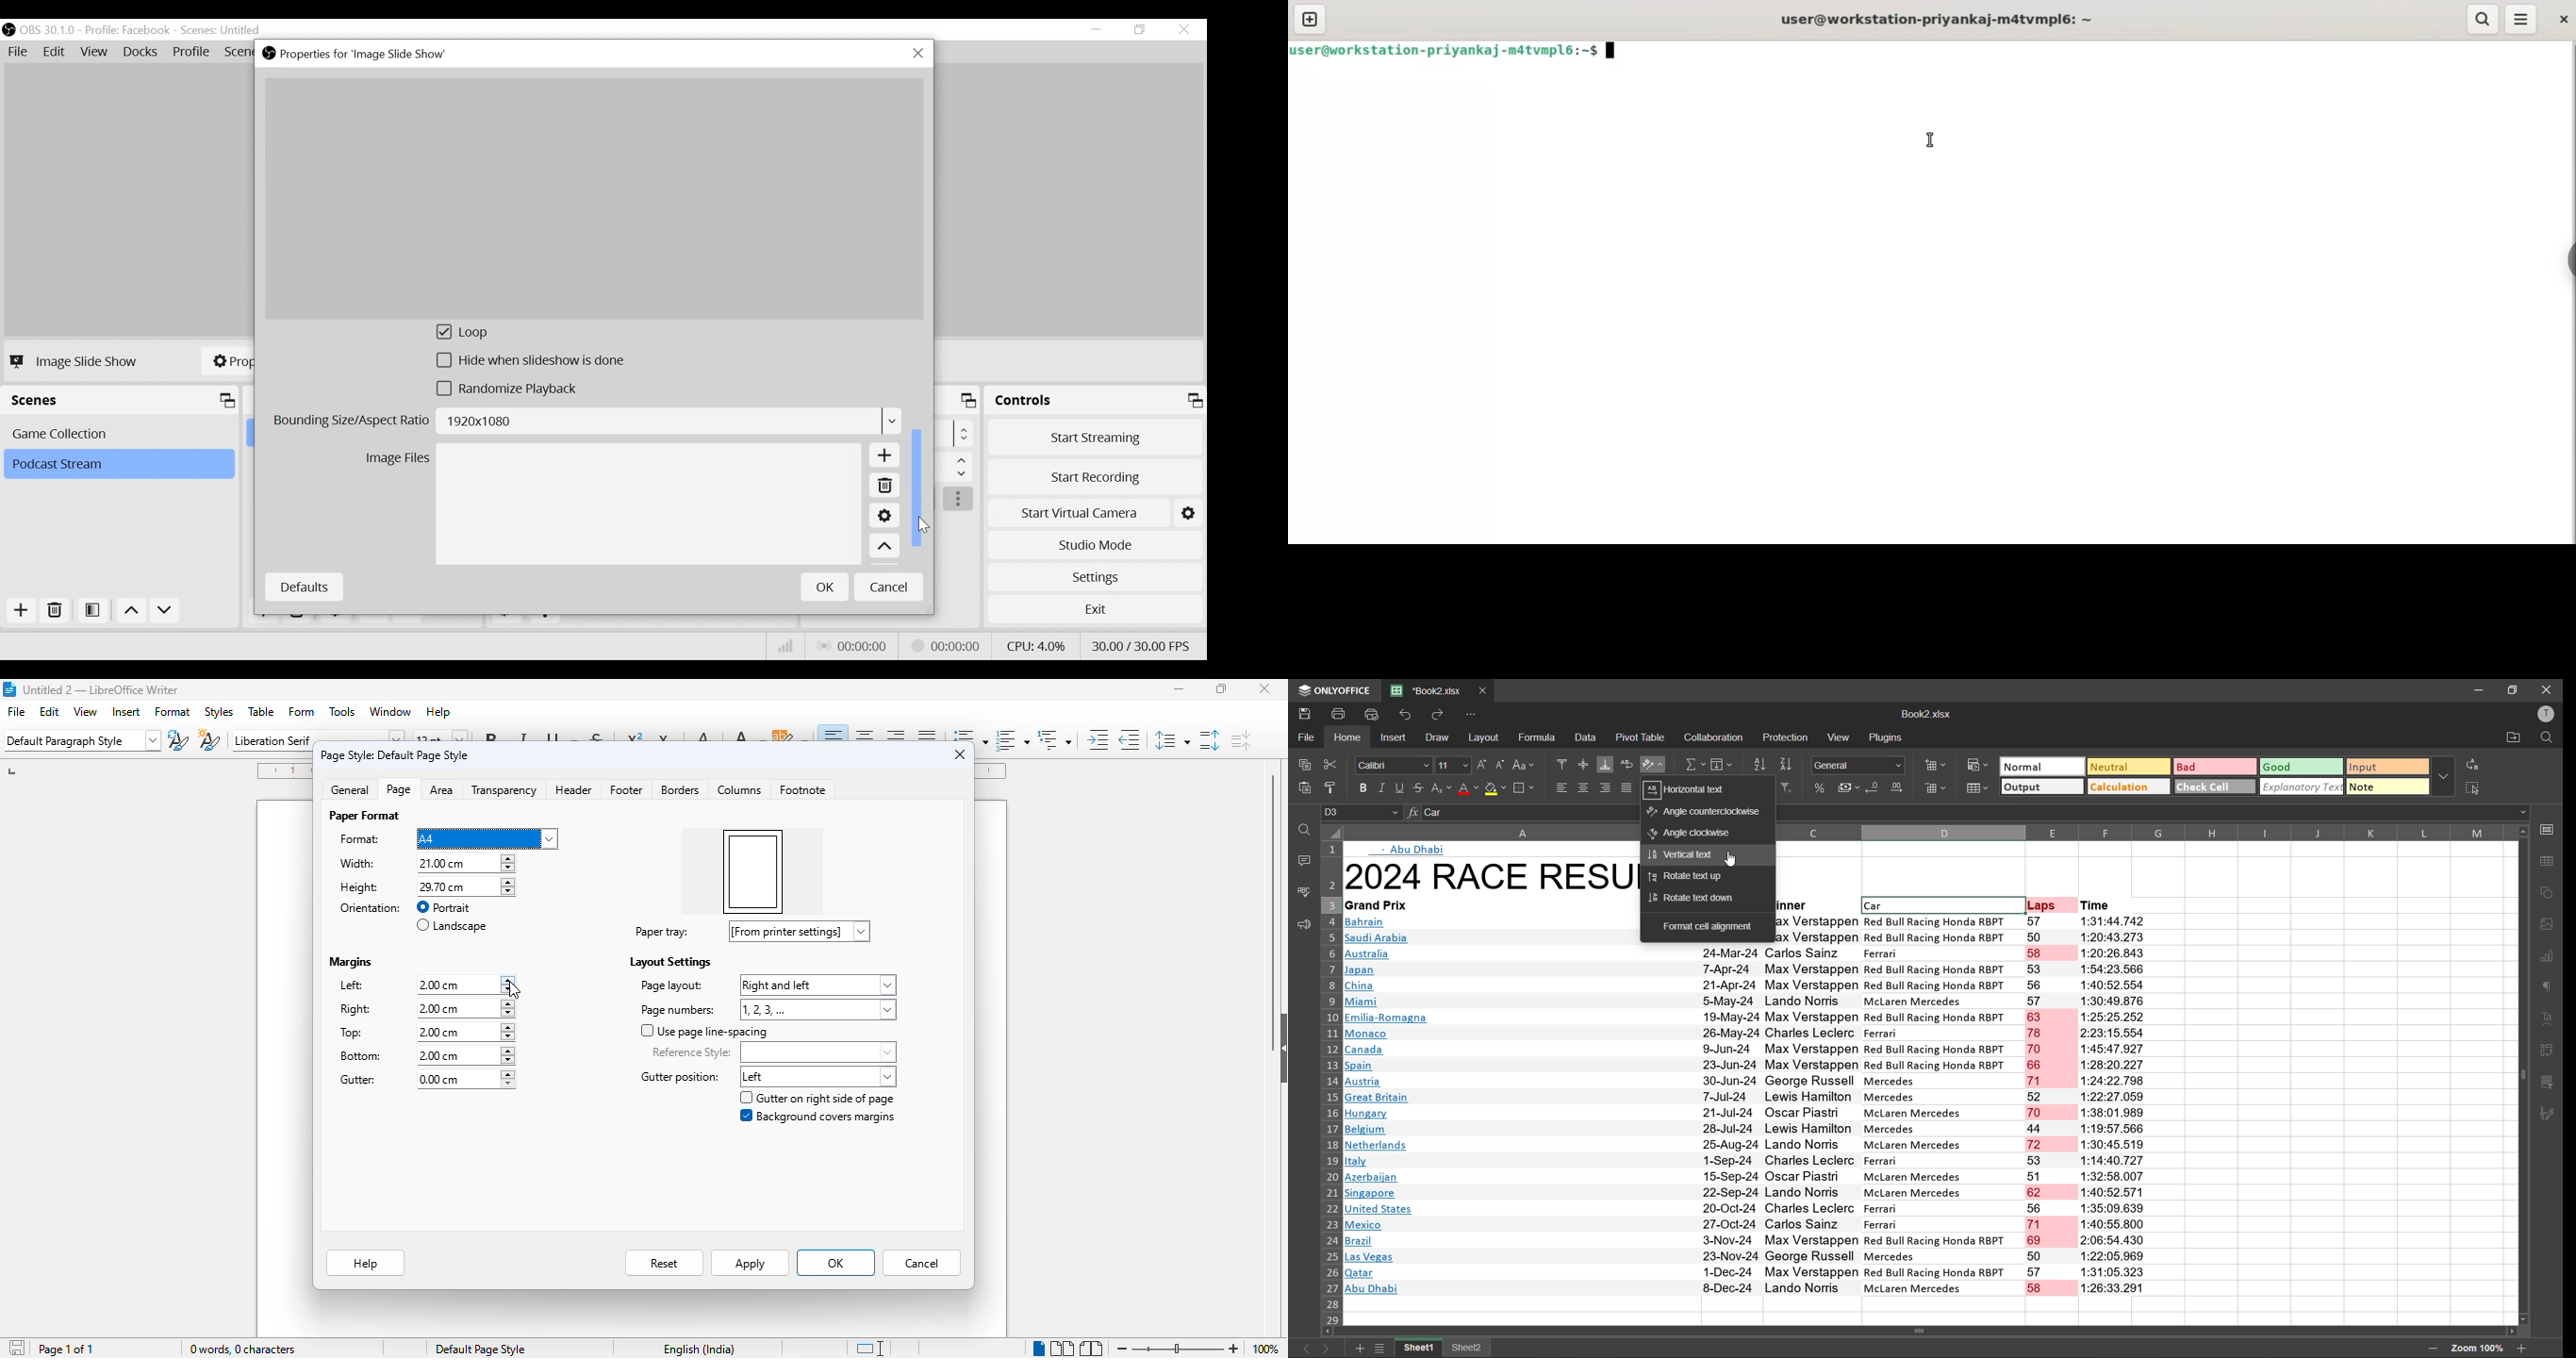 The width and height of the screenshot is (2576, 1372). Describe the element at coordinates (2304, 786) in the screenshot. I see `explanatory text` at that location.